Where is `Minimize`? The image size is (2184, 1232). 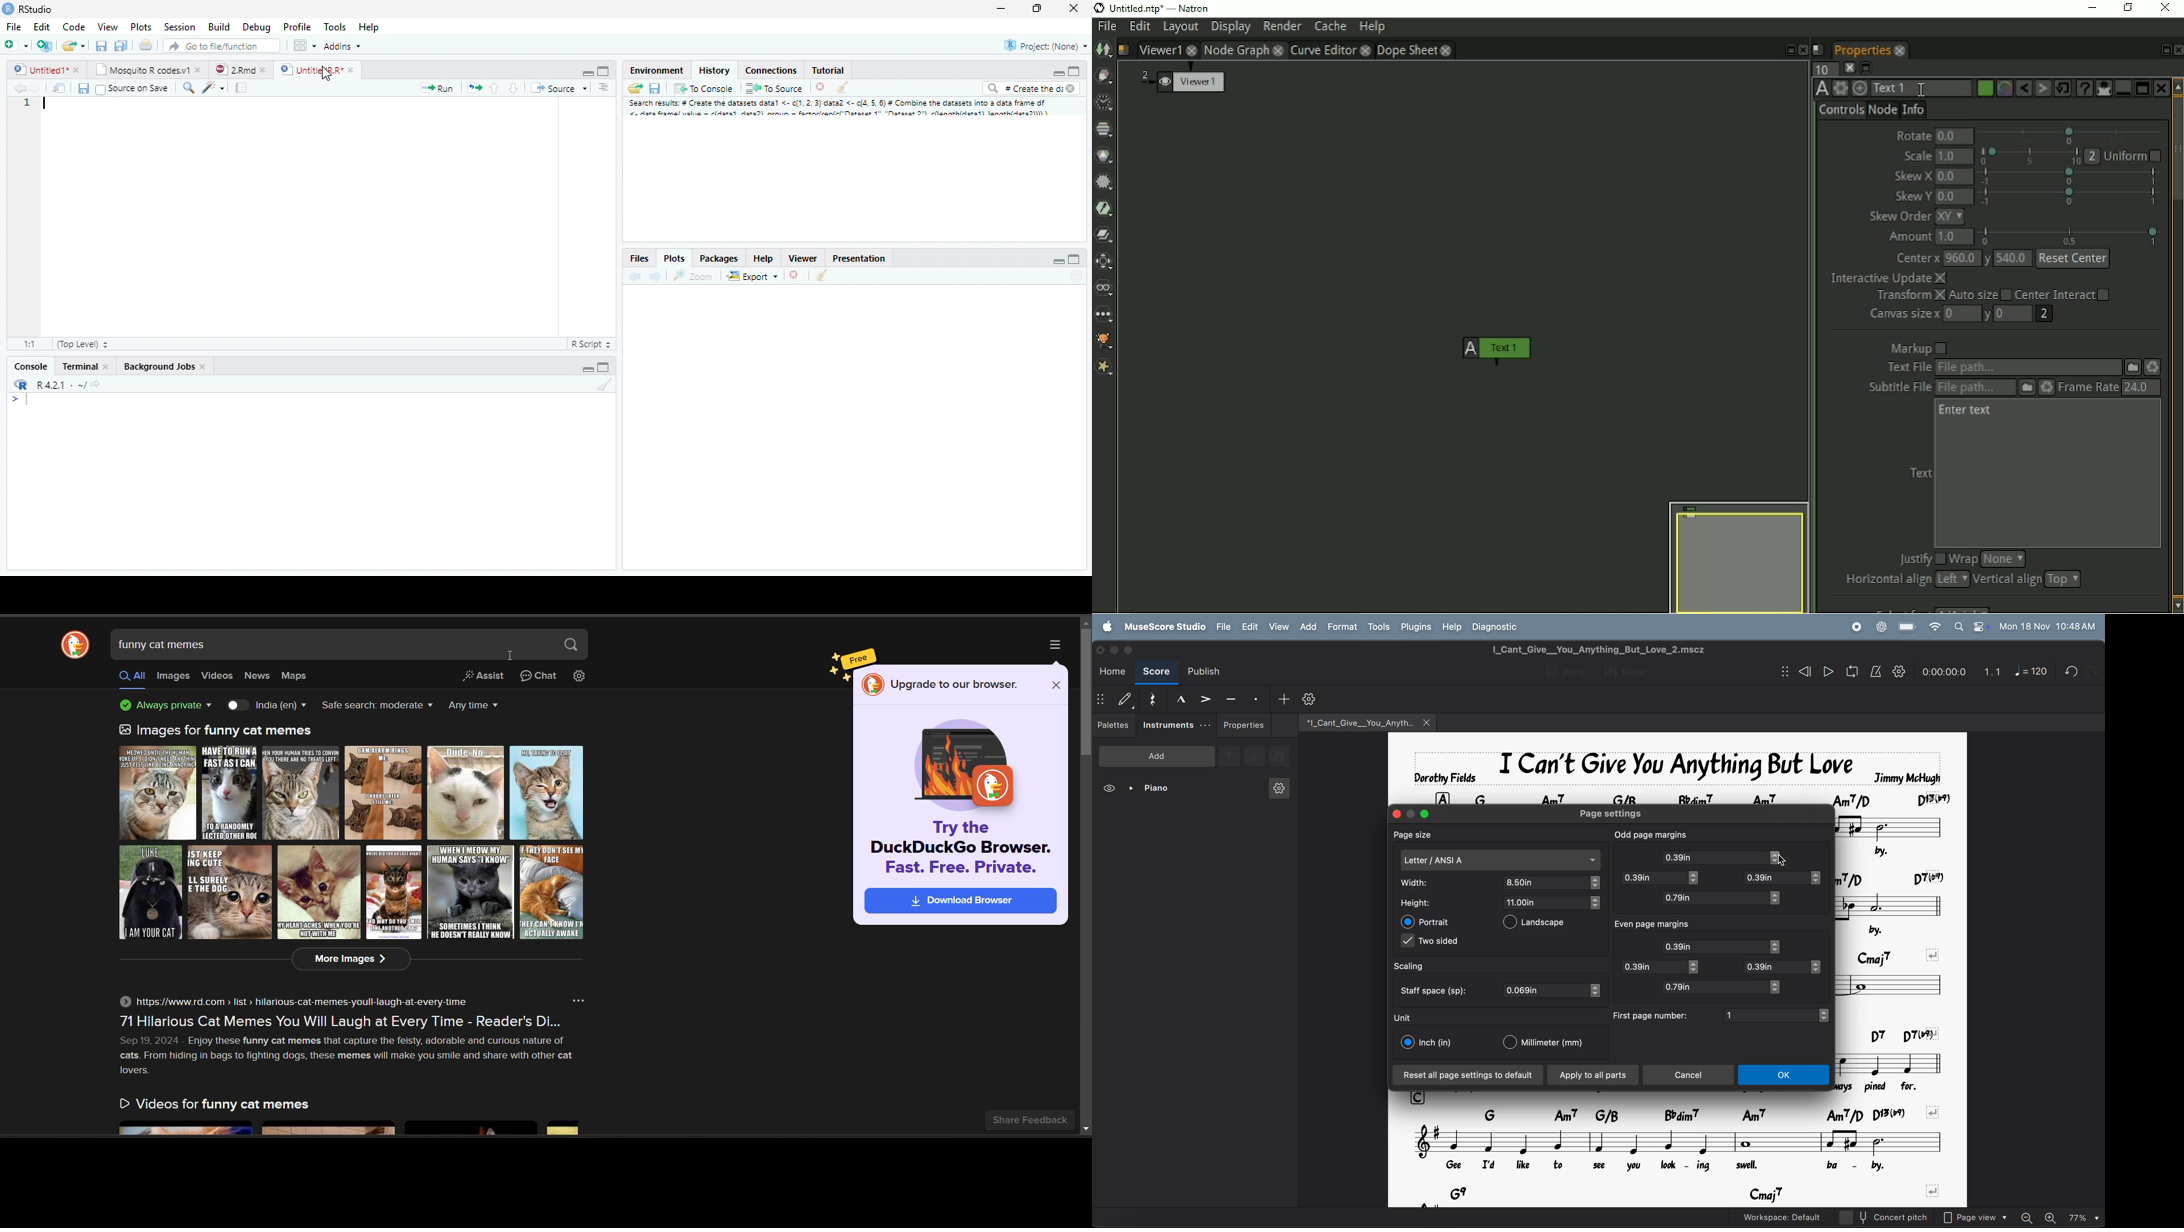
Minimize is located at coordinates (1058, 74).